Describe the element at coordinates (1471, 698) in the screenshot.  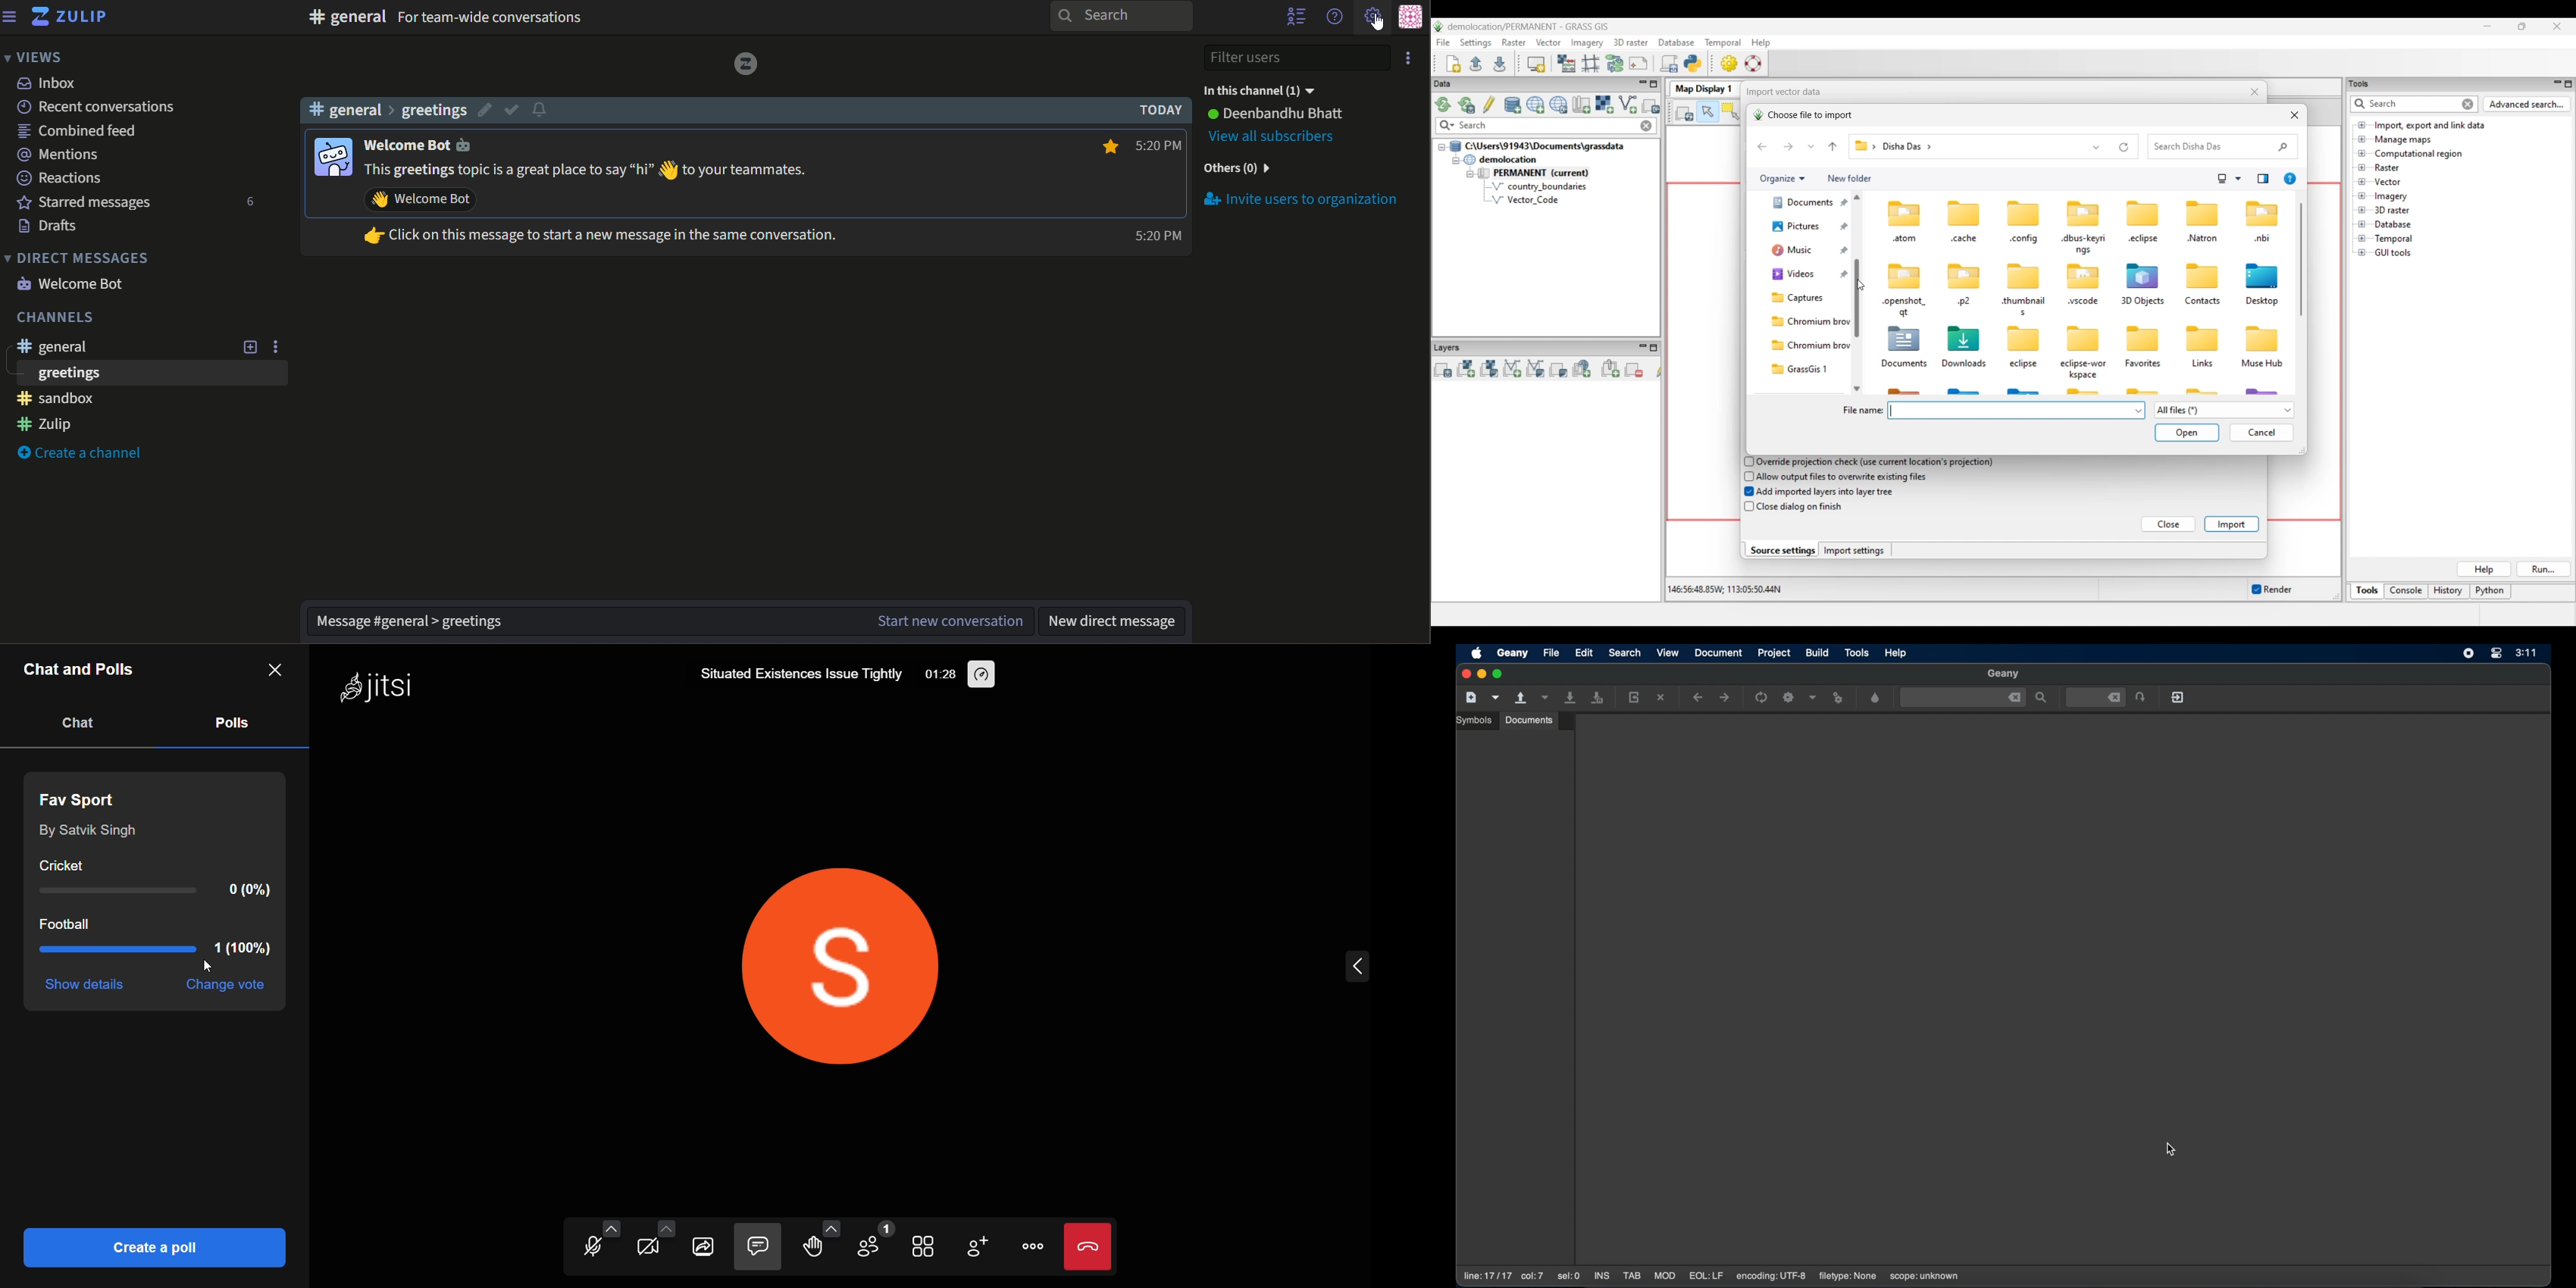
I see `create a new file` at that location.